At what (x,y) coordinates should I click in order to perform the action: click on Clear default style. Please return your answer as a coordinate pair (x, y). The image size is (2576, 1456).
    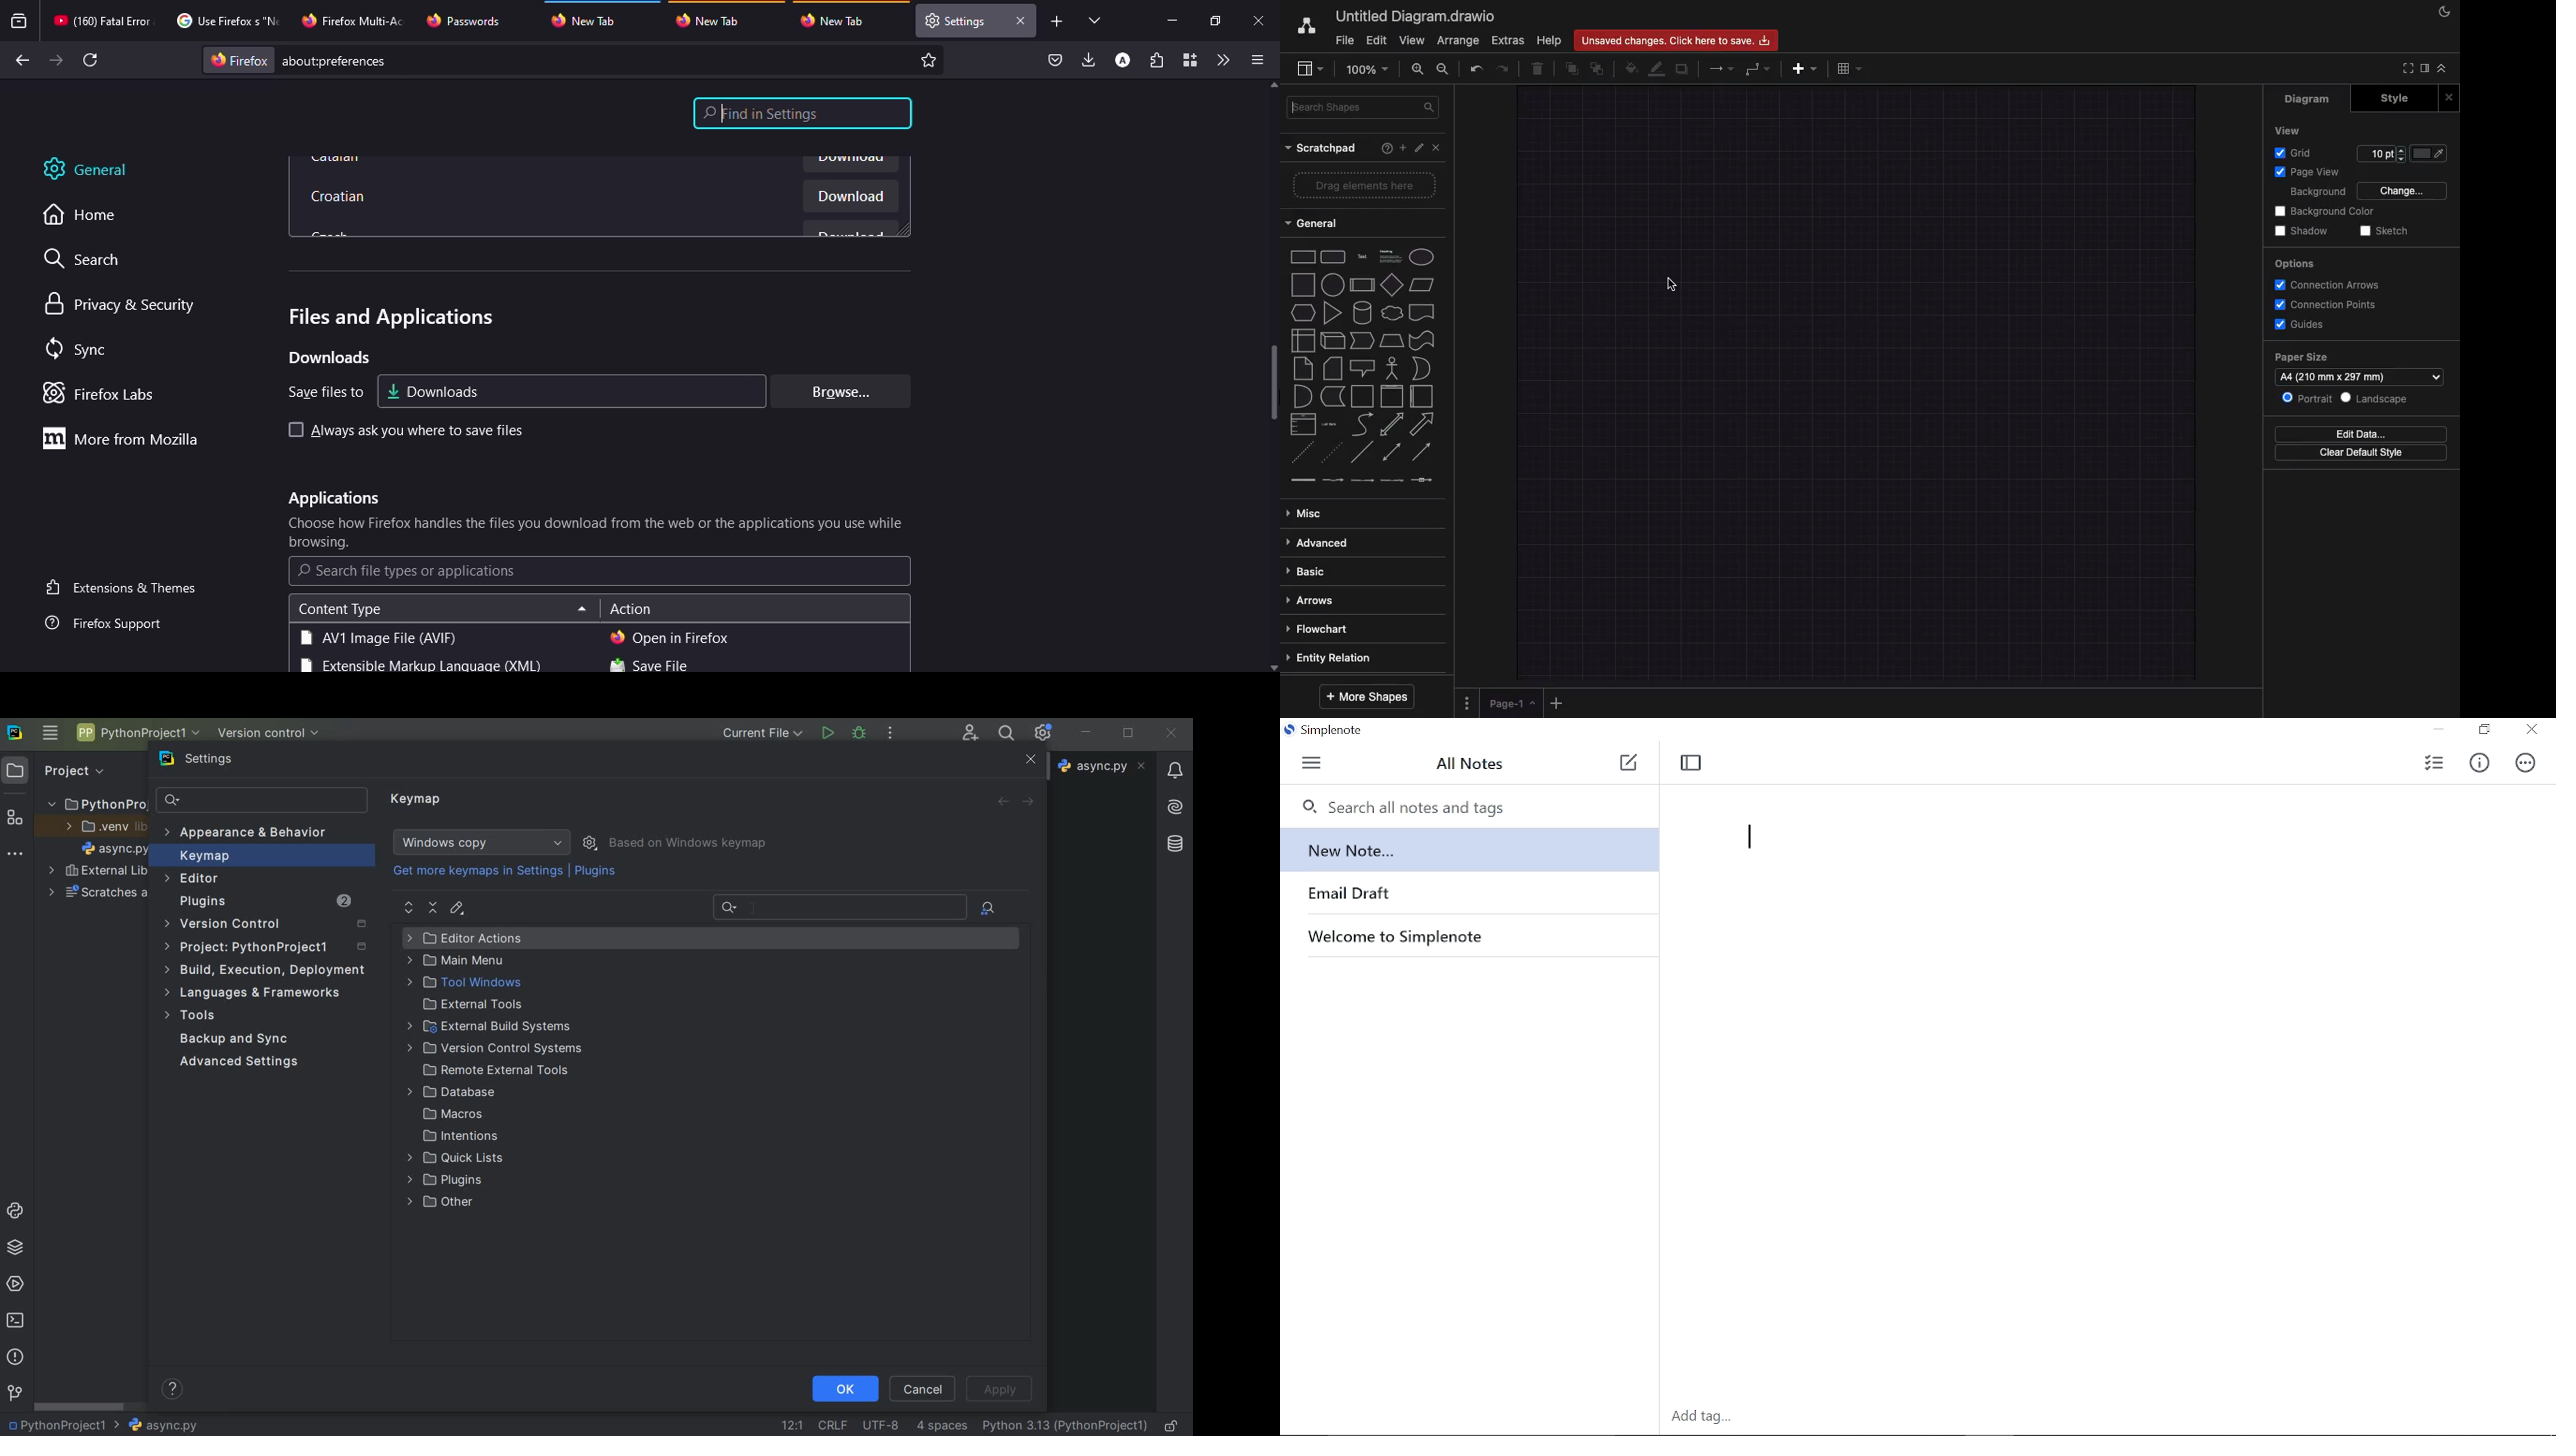
    Looking at the image, I should click on (2362, 452).